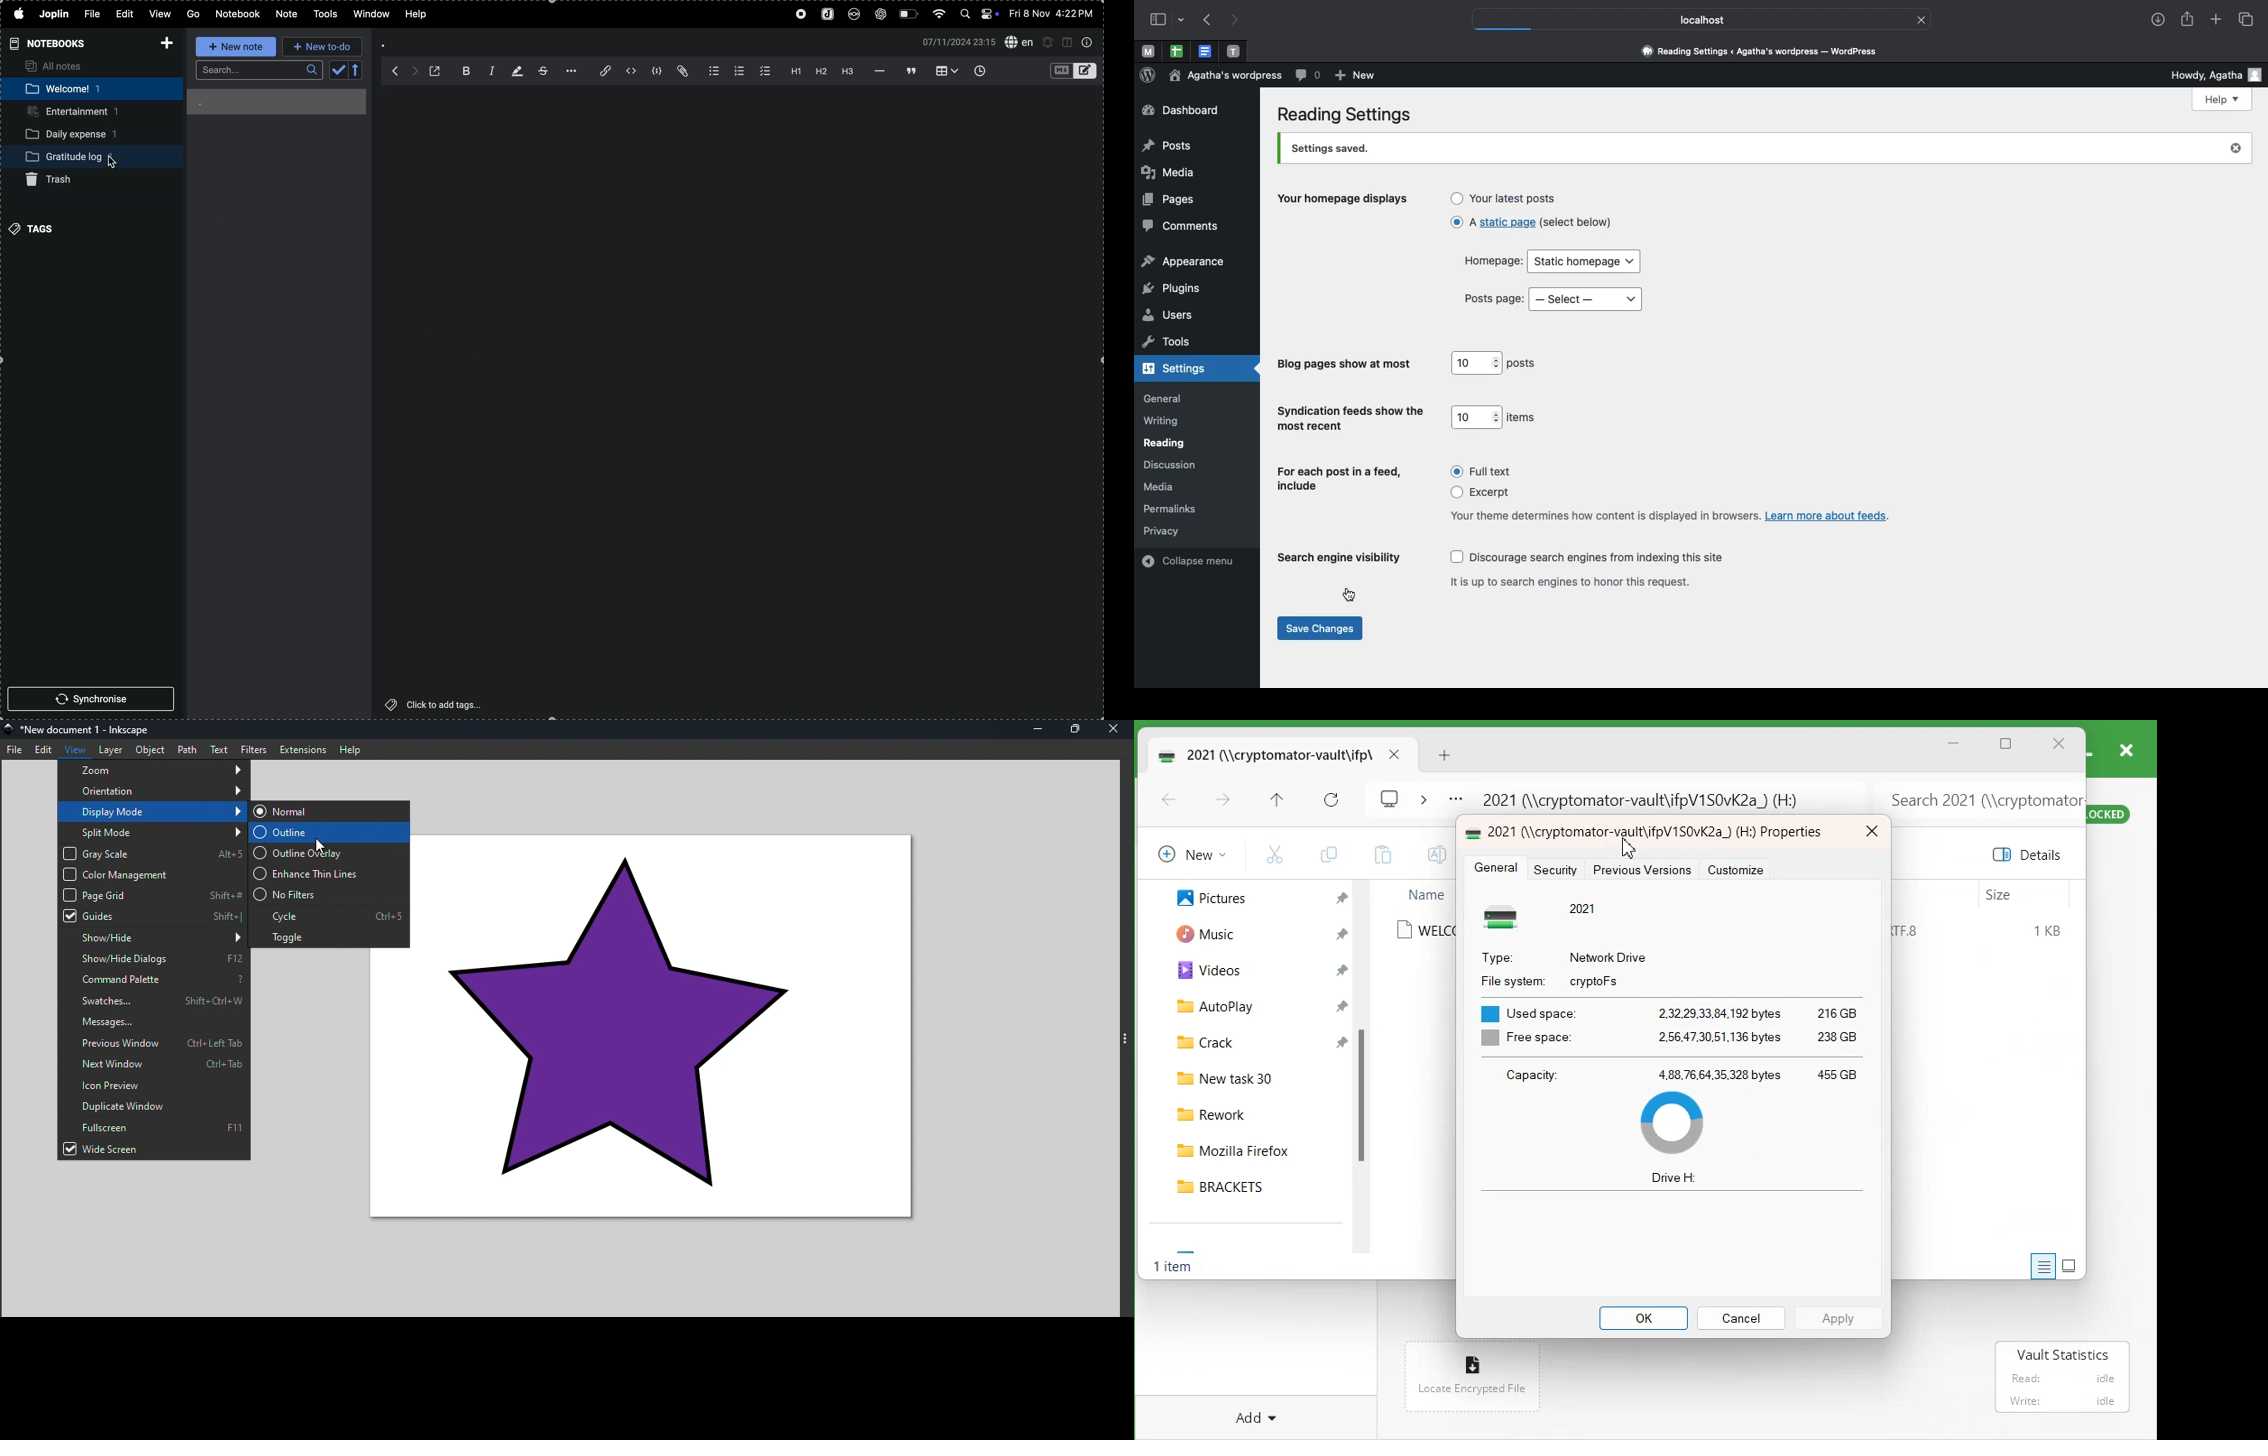  Describe the element at coordinates (910, 71) in the screenshot. I see `blockquote` at that location.